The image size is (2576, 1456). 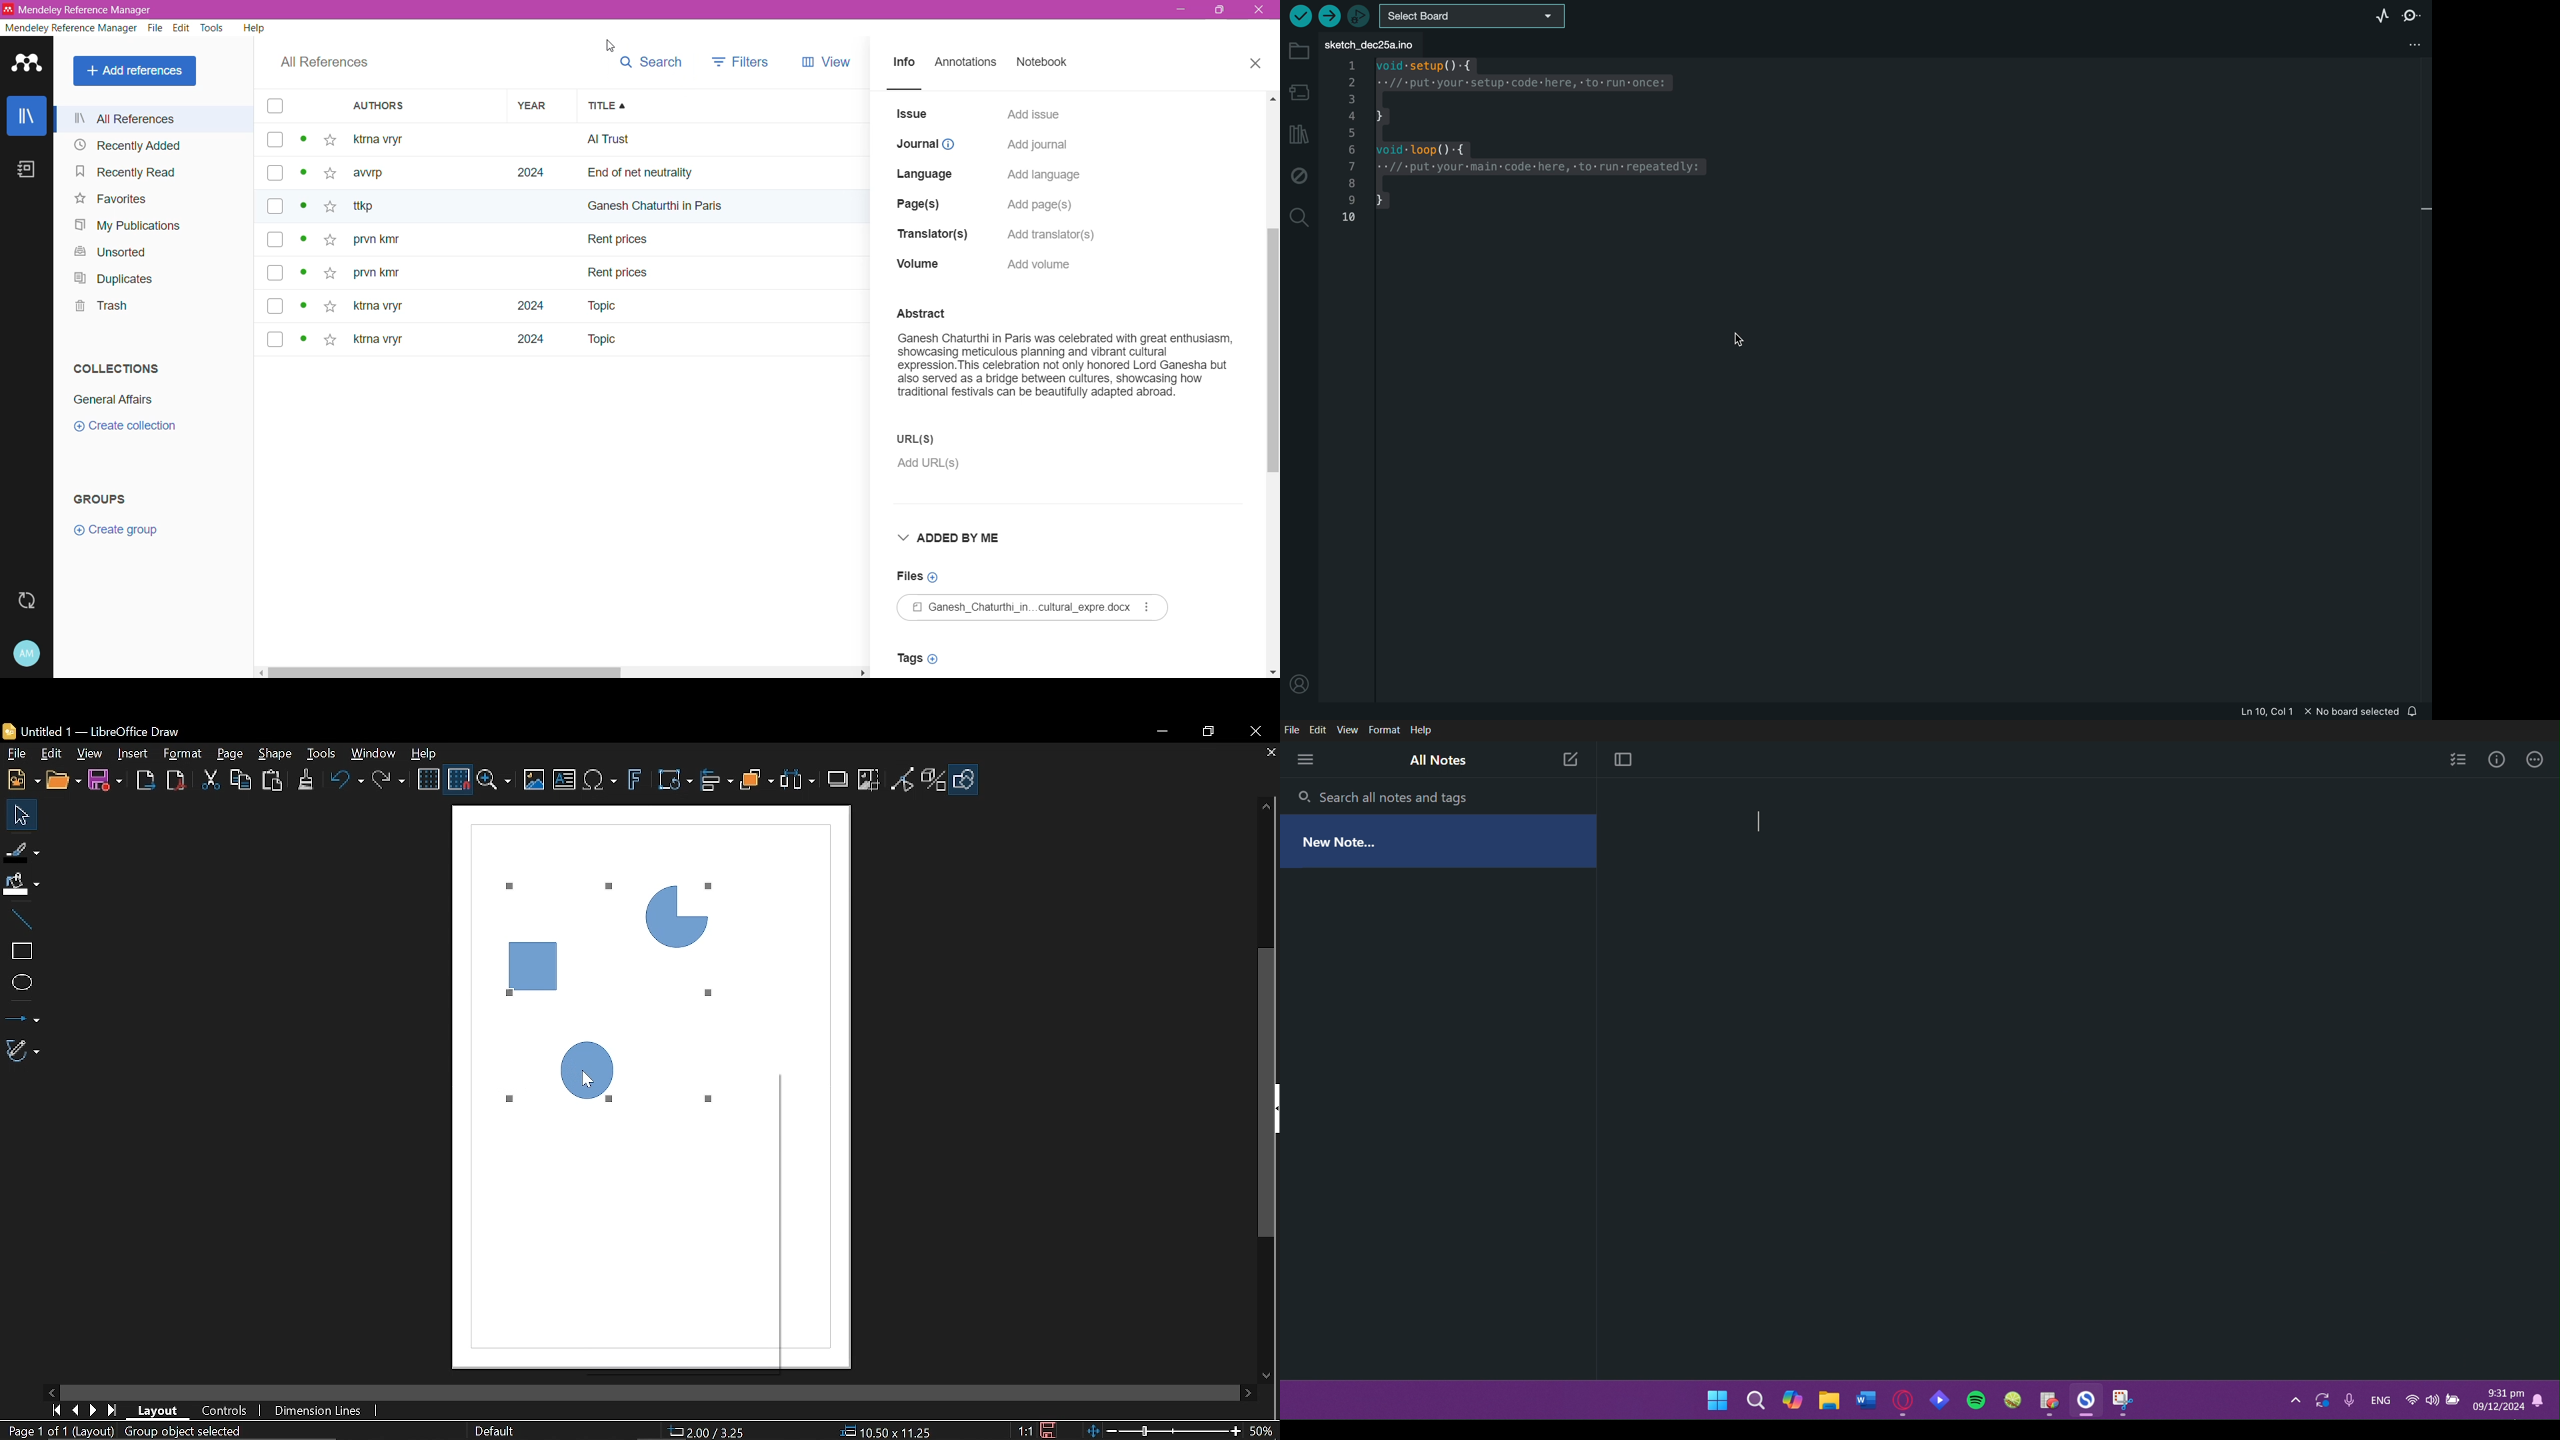 I want to click on More, so click(x=2535, y=760).